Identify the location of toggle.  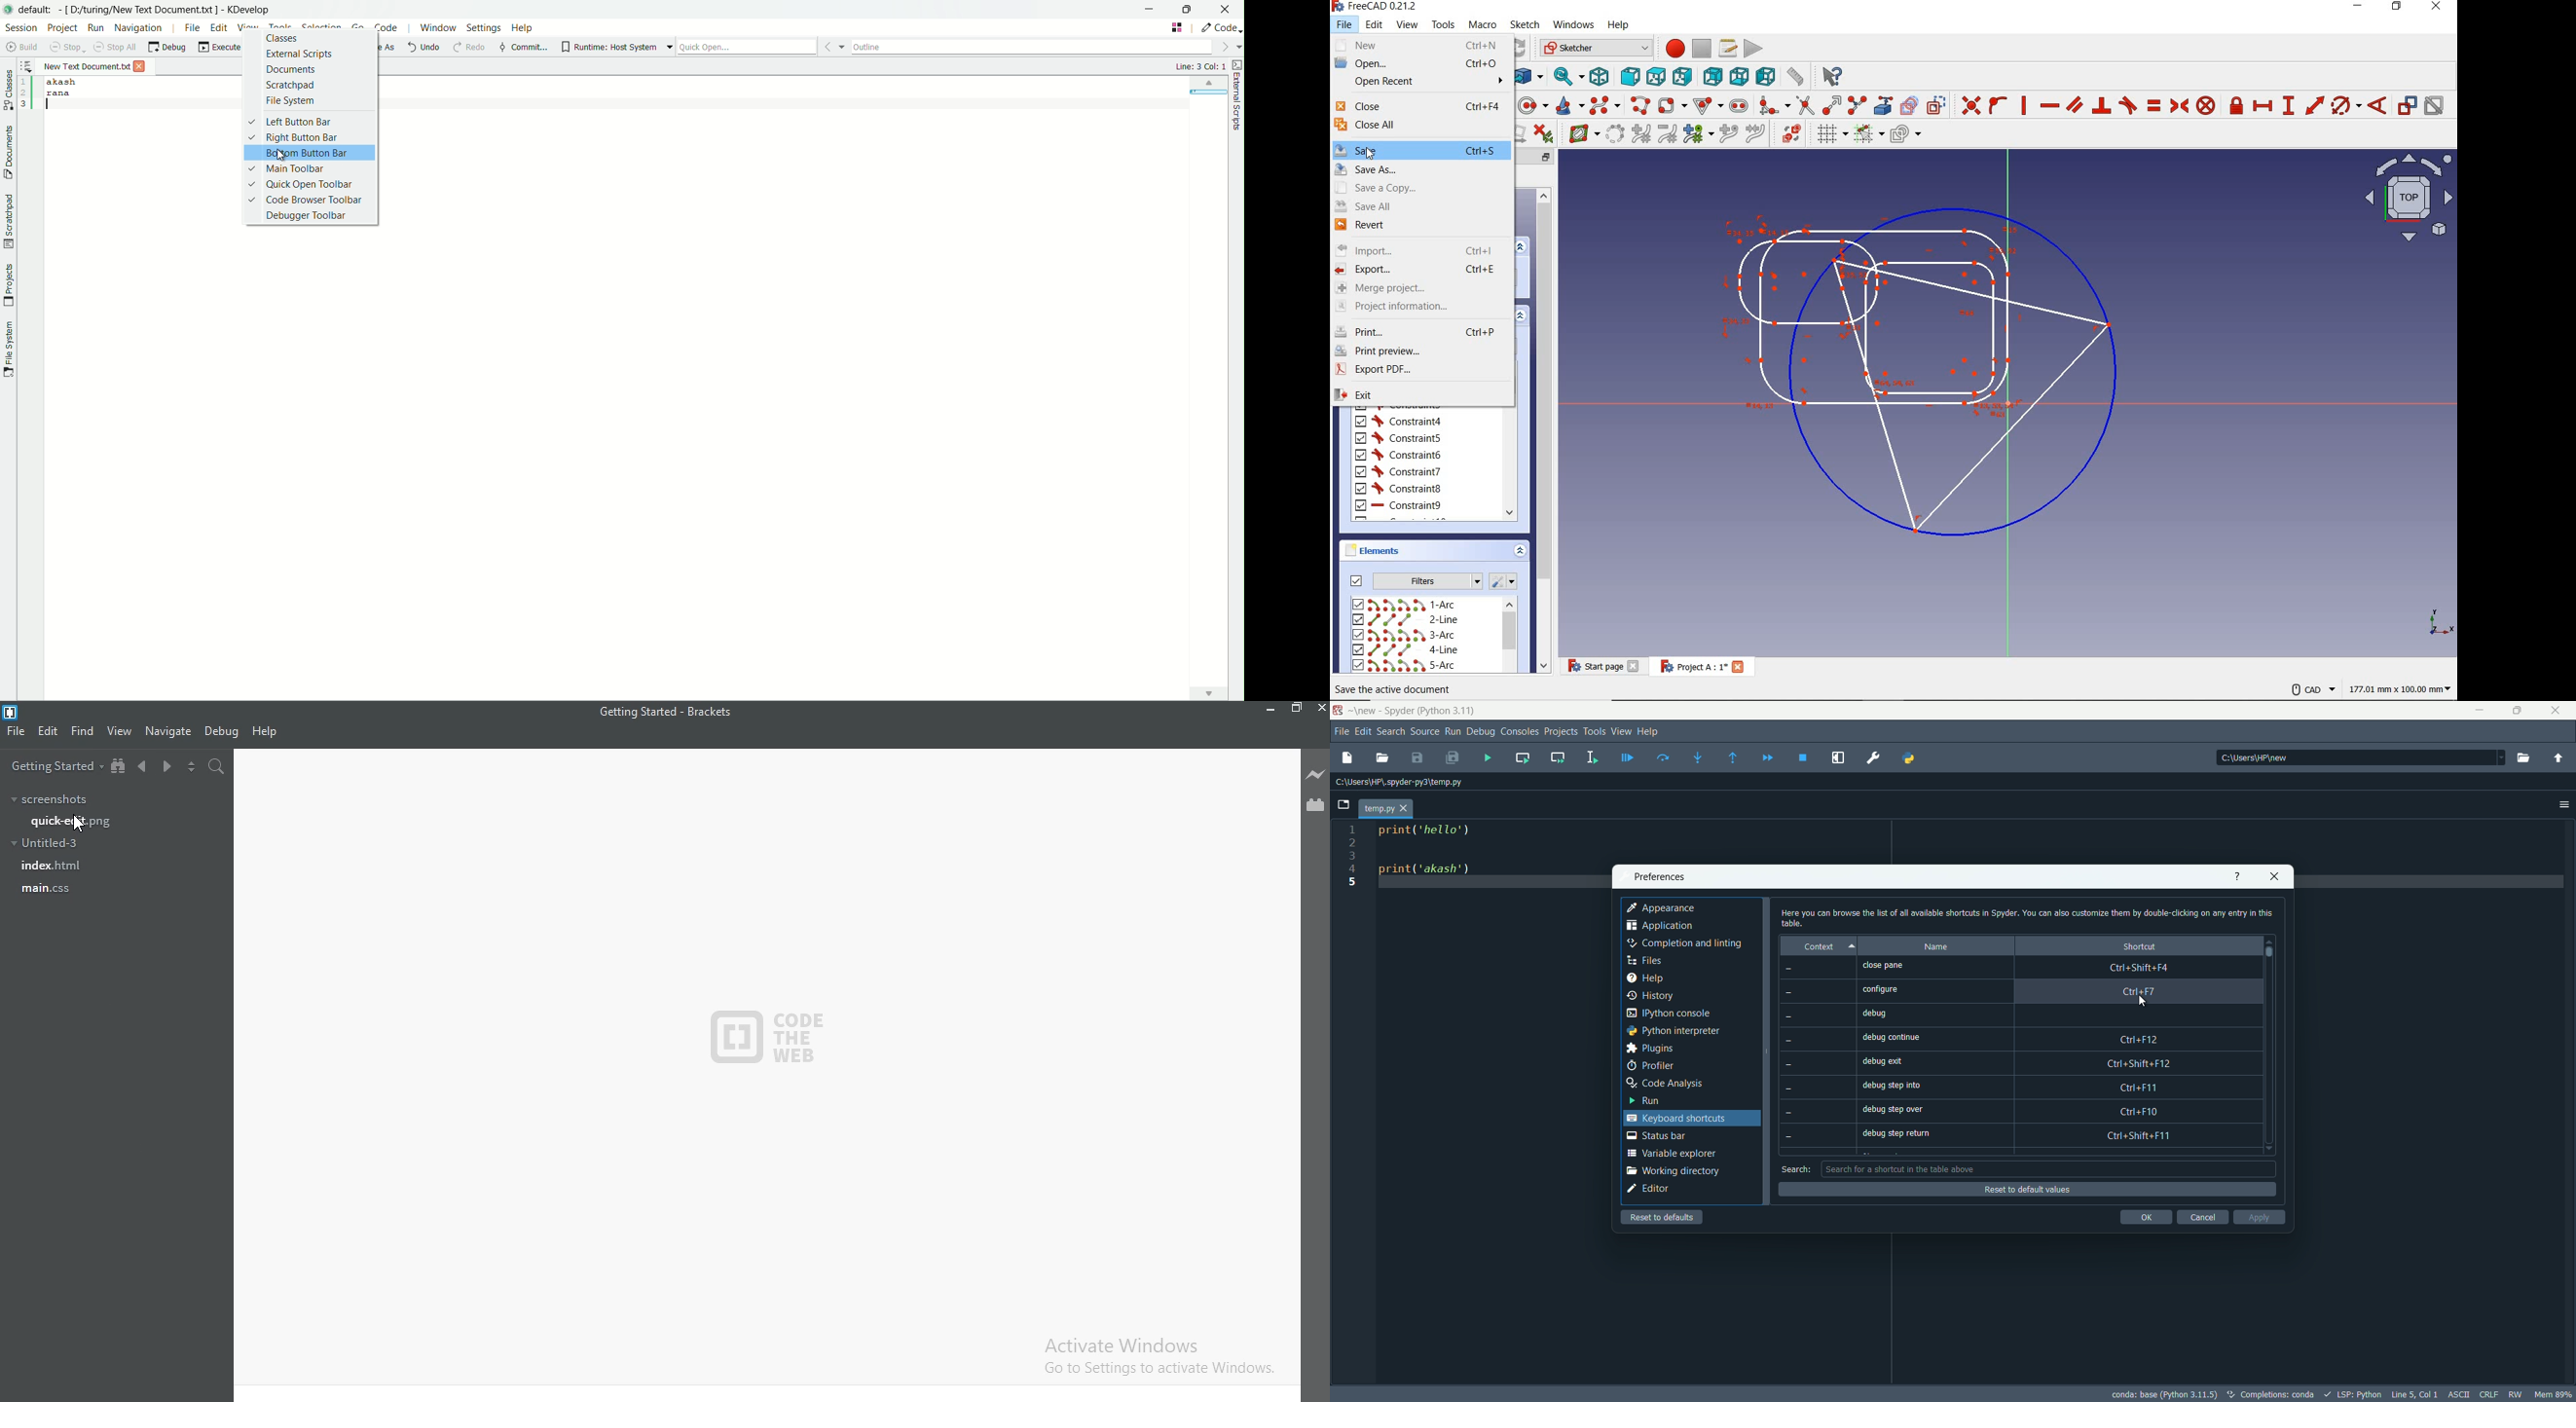
(191, 766).